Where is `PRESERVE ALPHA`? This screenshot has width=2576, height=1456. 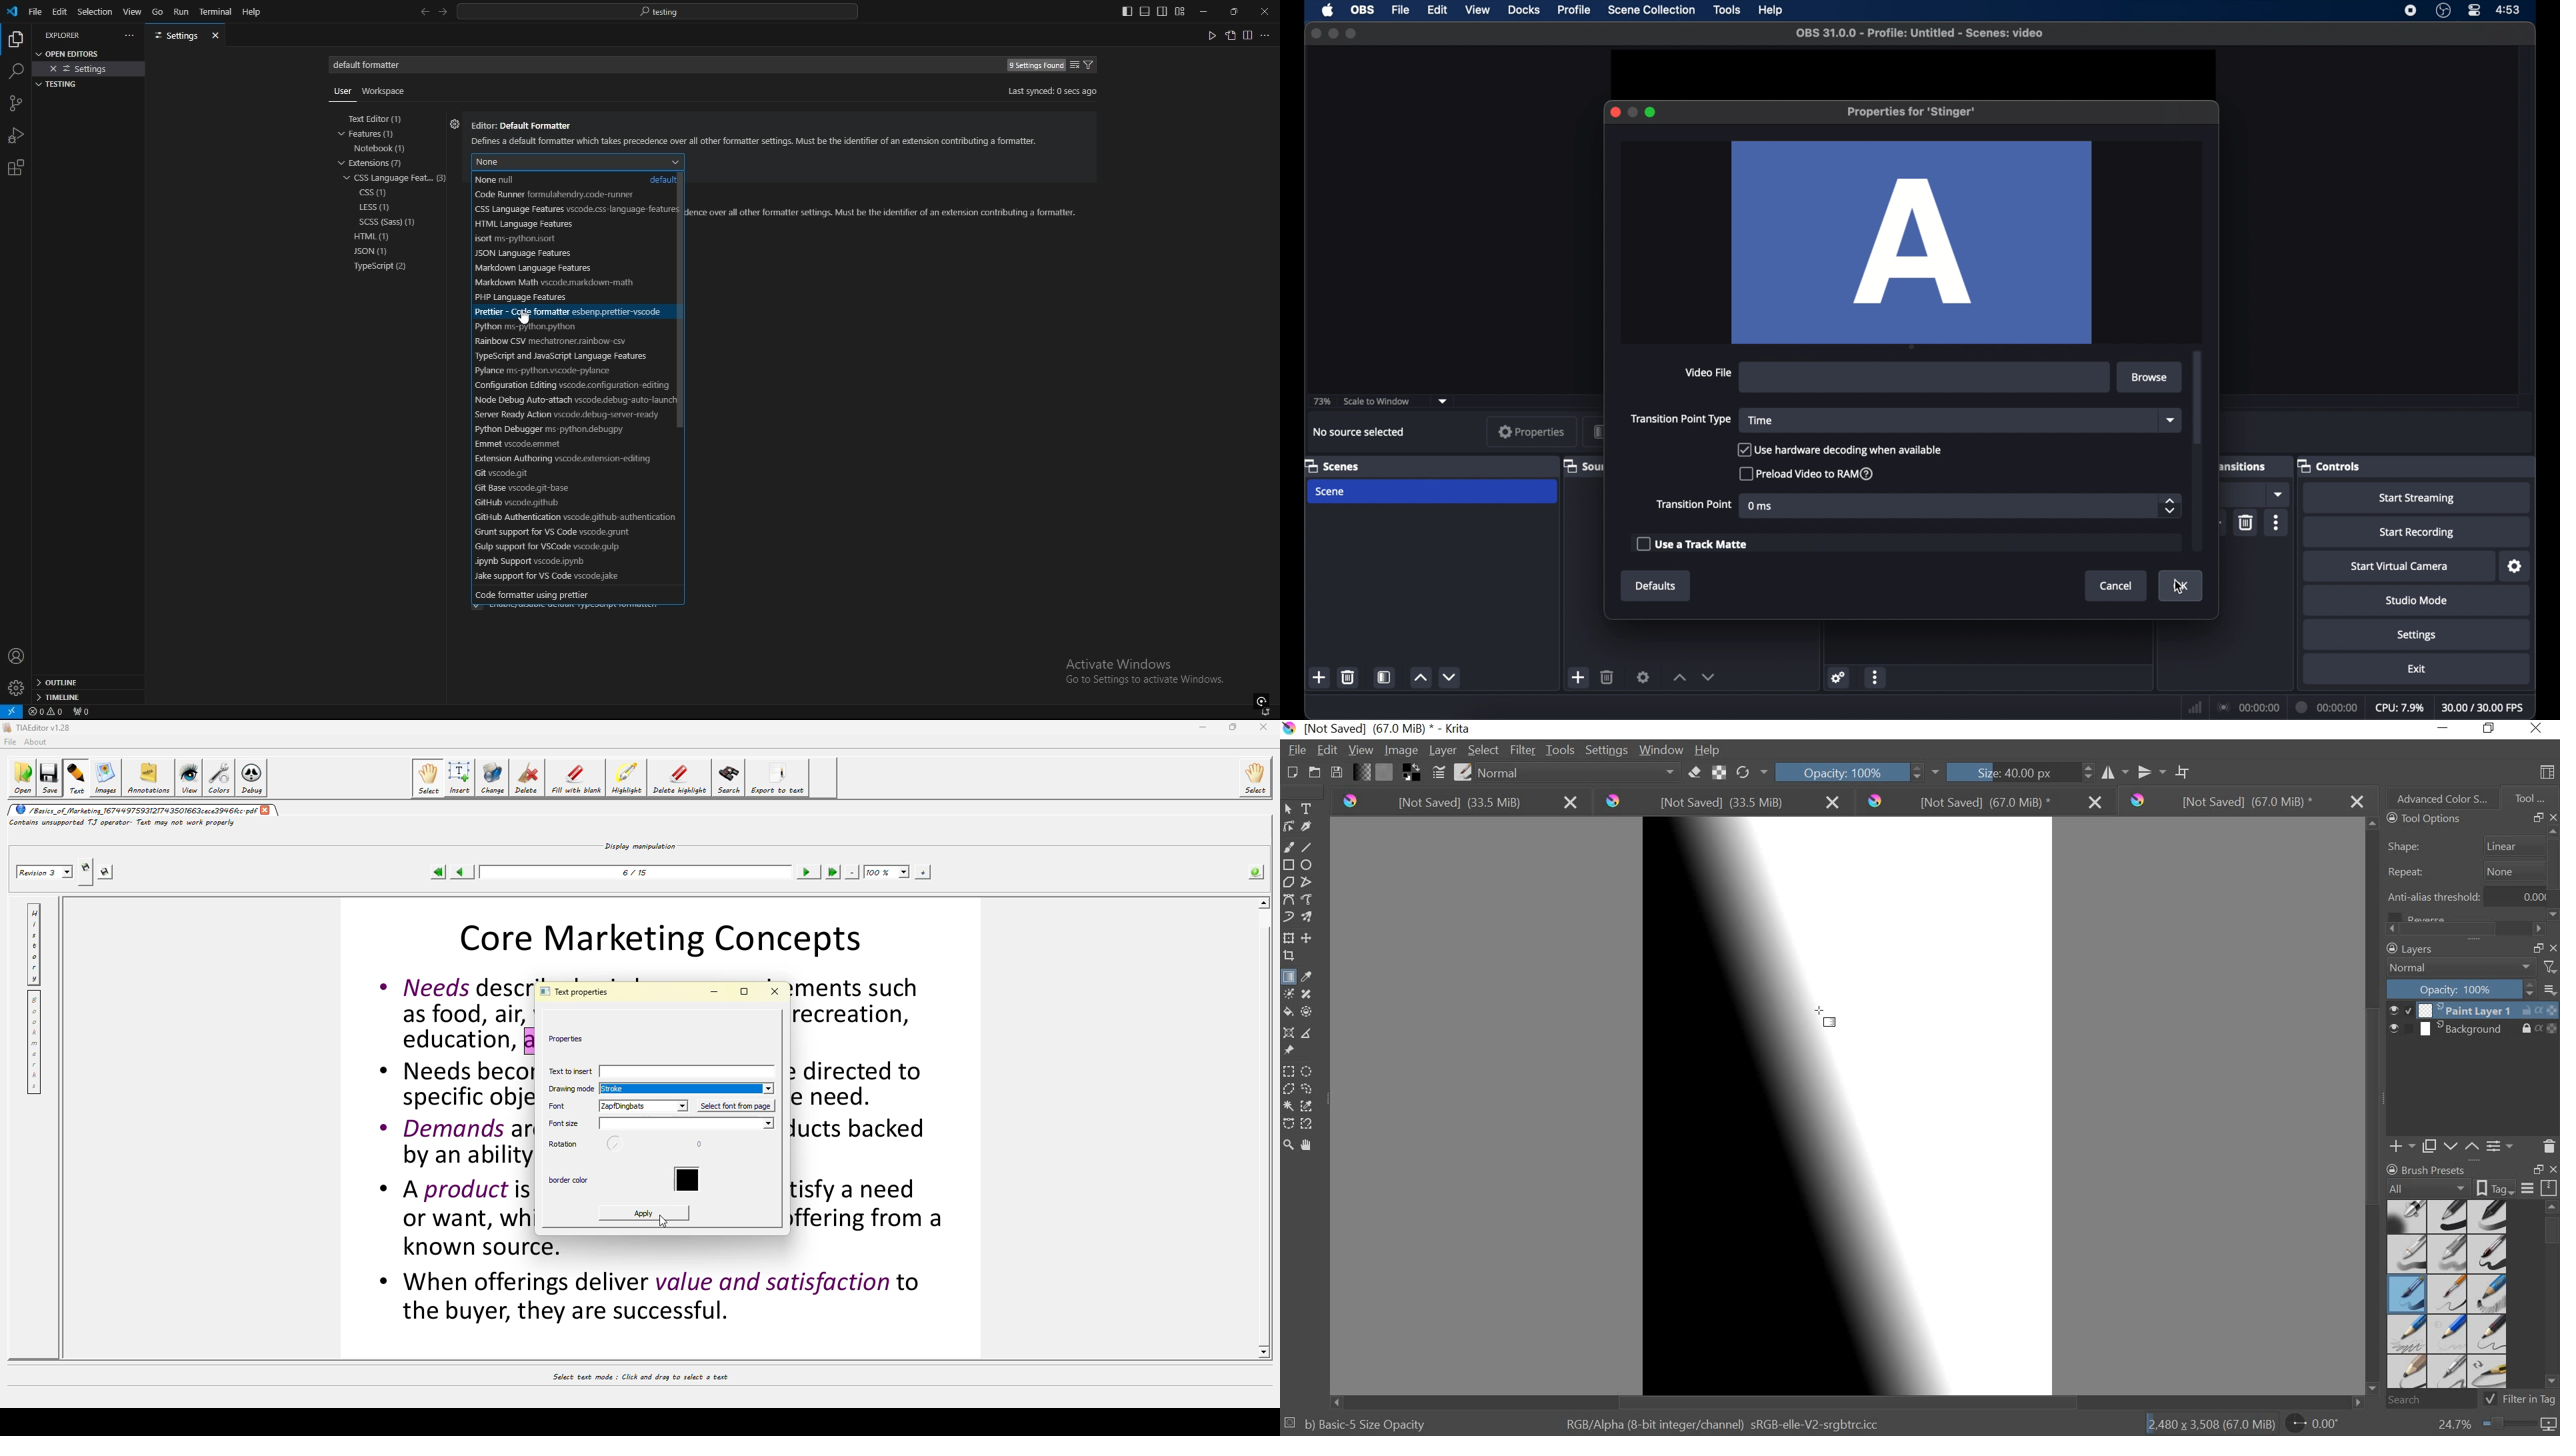 PRESERVE ALPHA is located at coordinates (1721, 773).